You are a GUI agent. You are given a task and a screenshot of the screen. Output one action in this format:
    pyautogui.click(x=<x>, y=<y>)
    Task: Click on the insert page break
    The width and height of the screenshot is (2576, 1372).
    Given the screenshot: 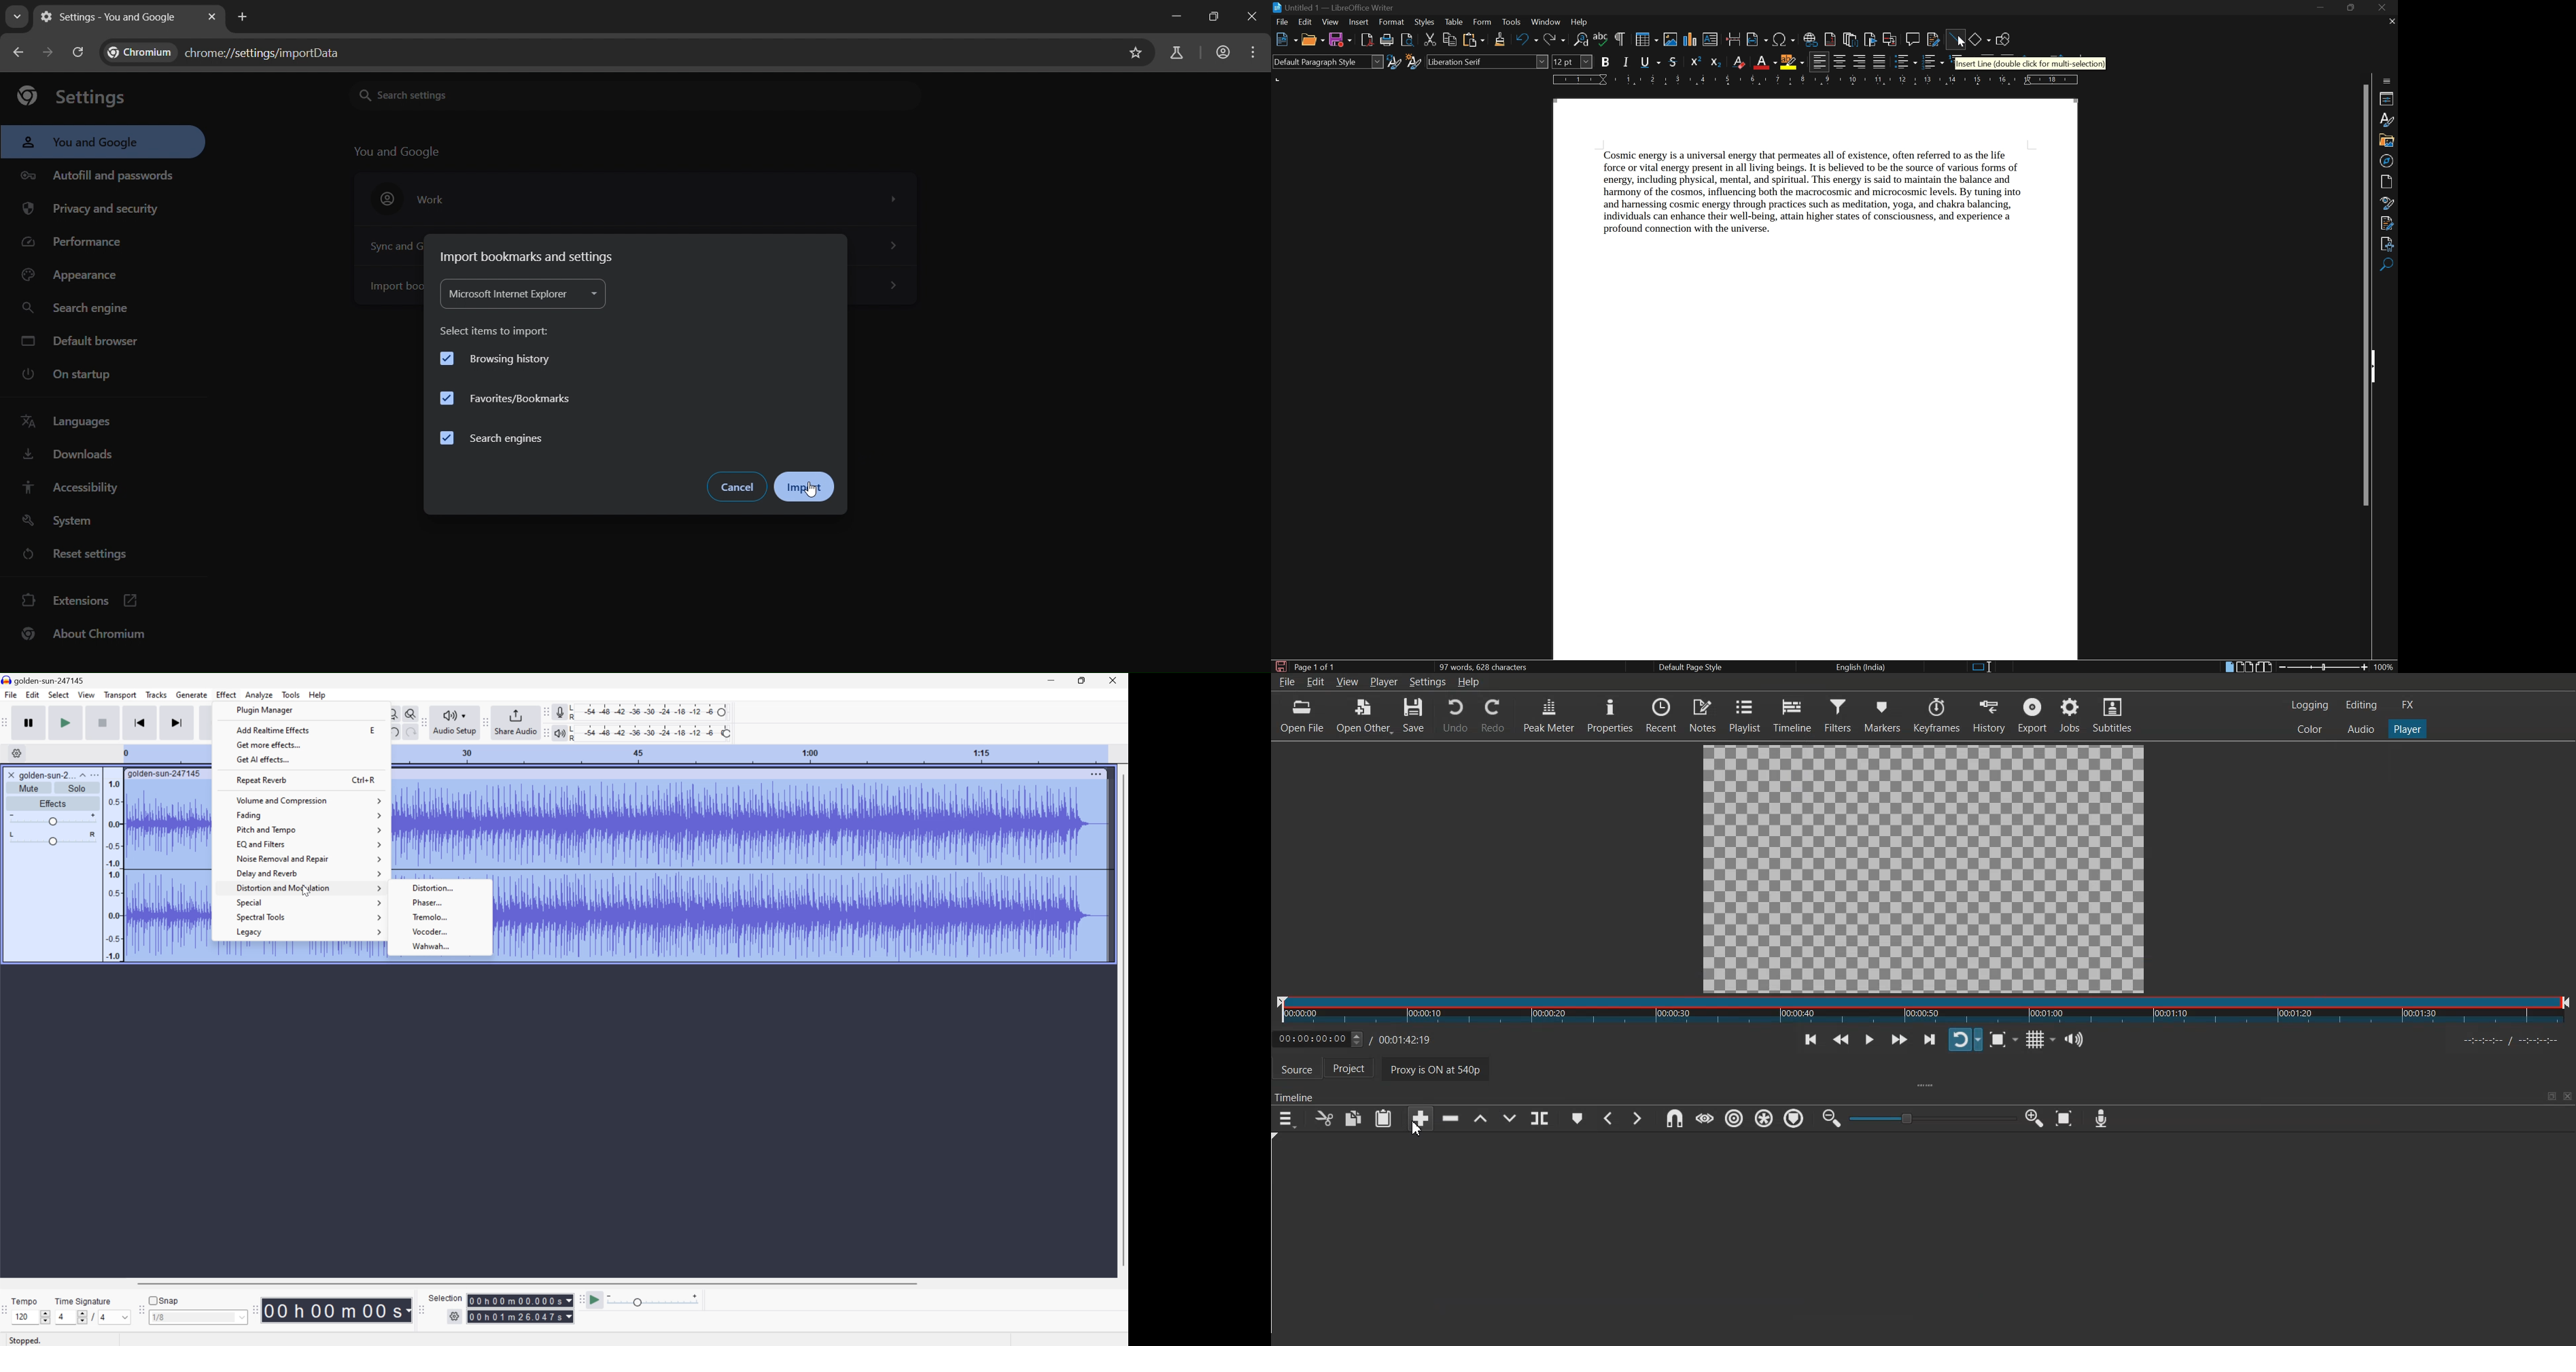 What is the action you would take?
    pyautogui.click(x=1733, y=38)
    